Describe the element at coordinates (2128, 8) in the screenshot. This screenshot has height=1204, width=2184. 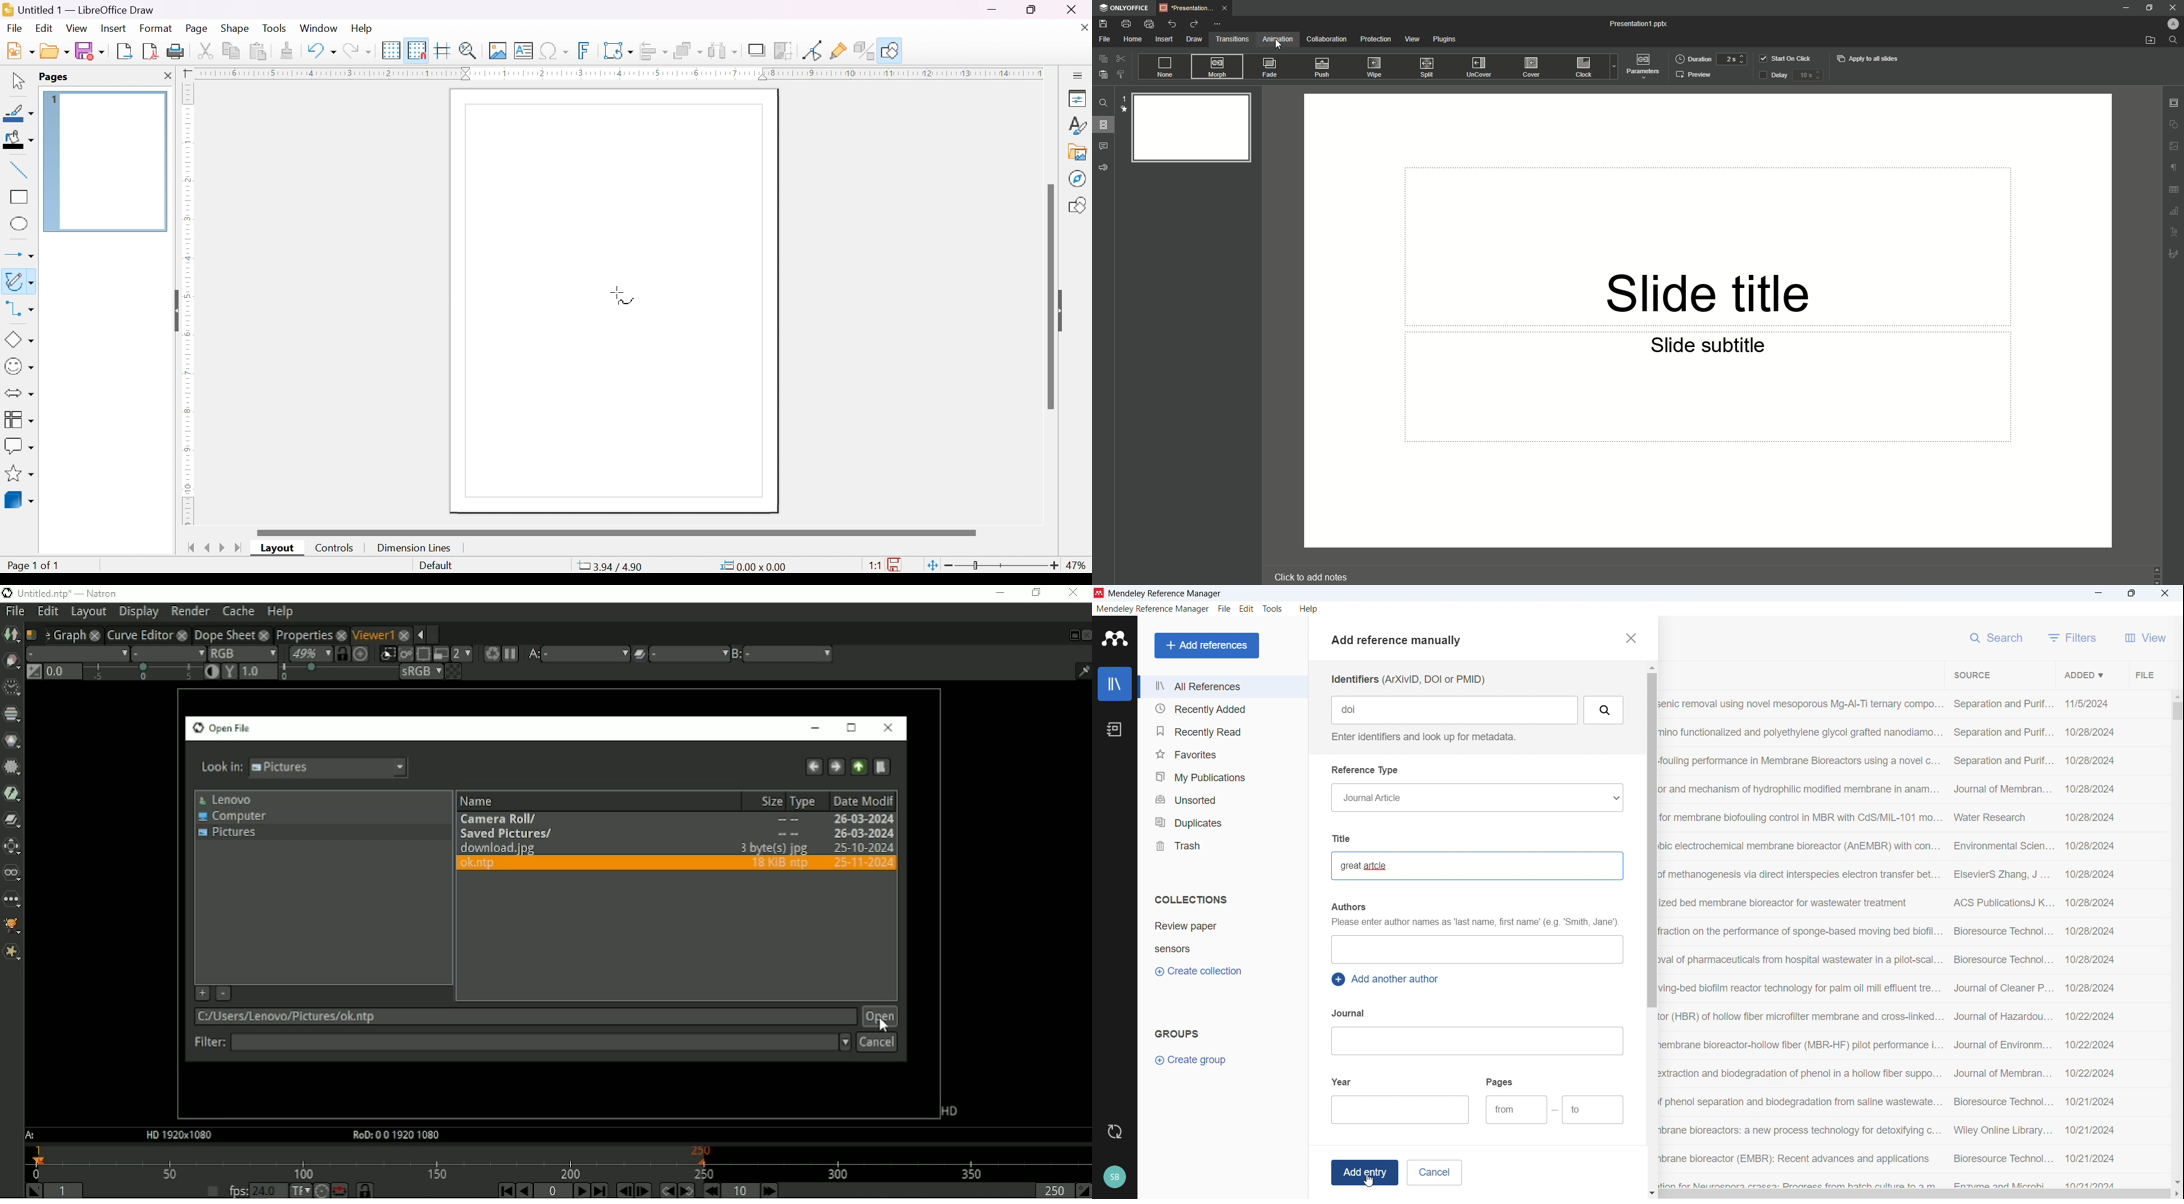
I see `Minimize` at that location.